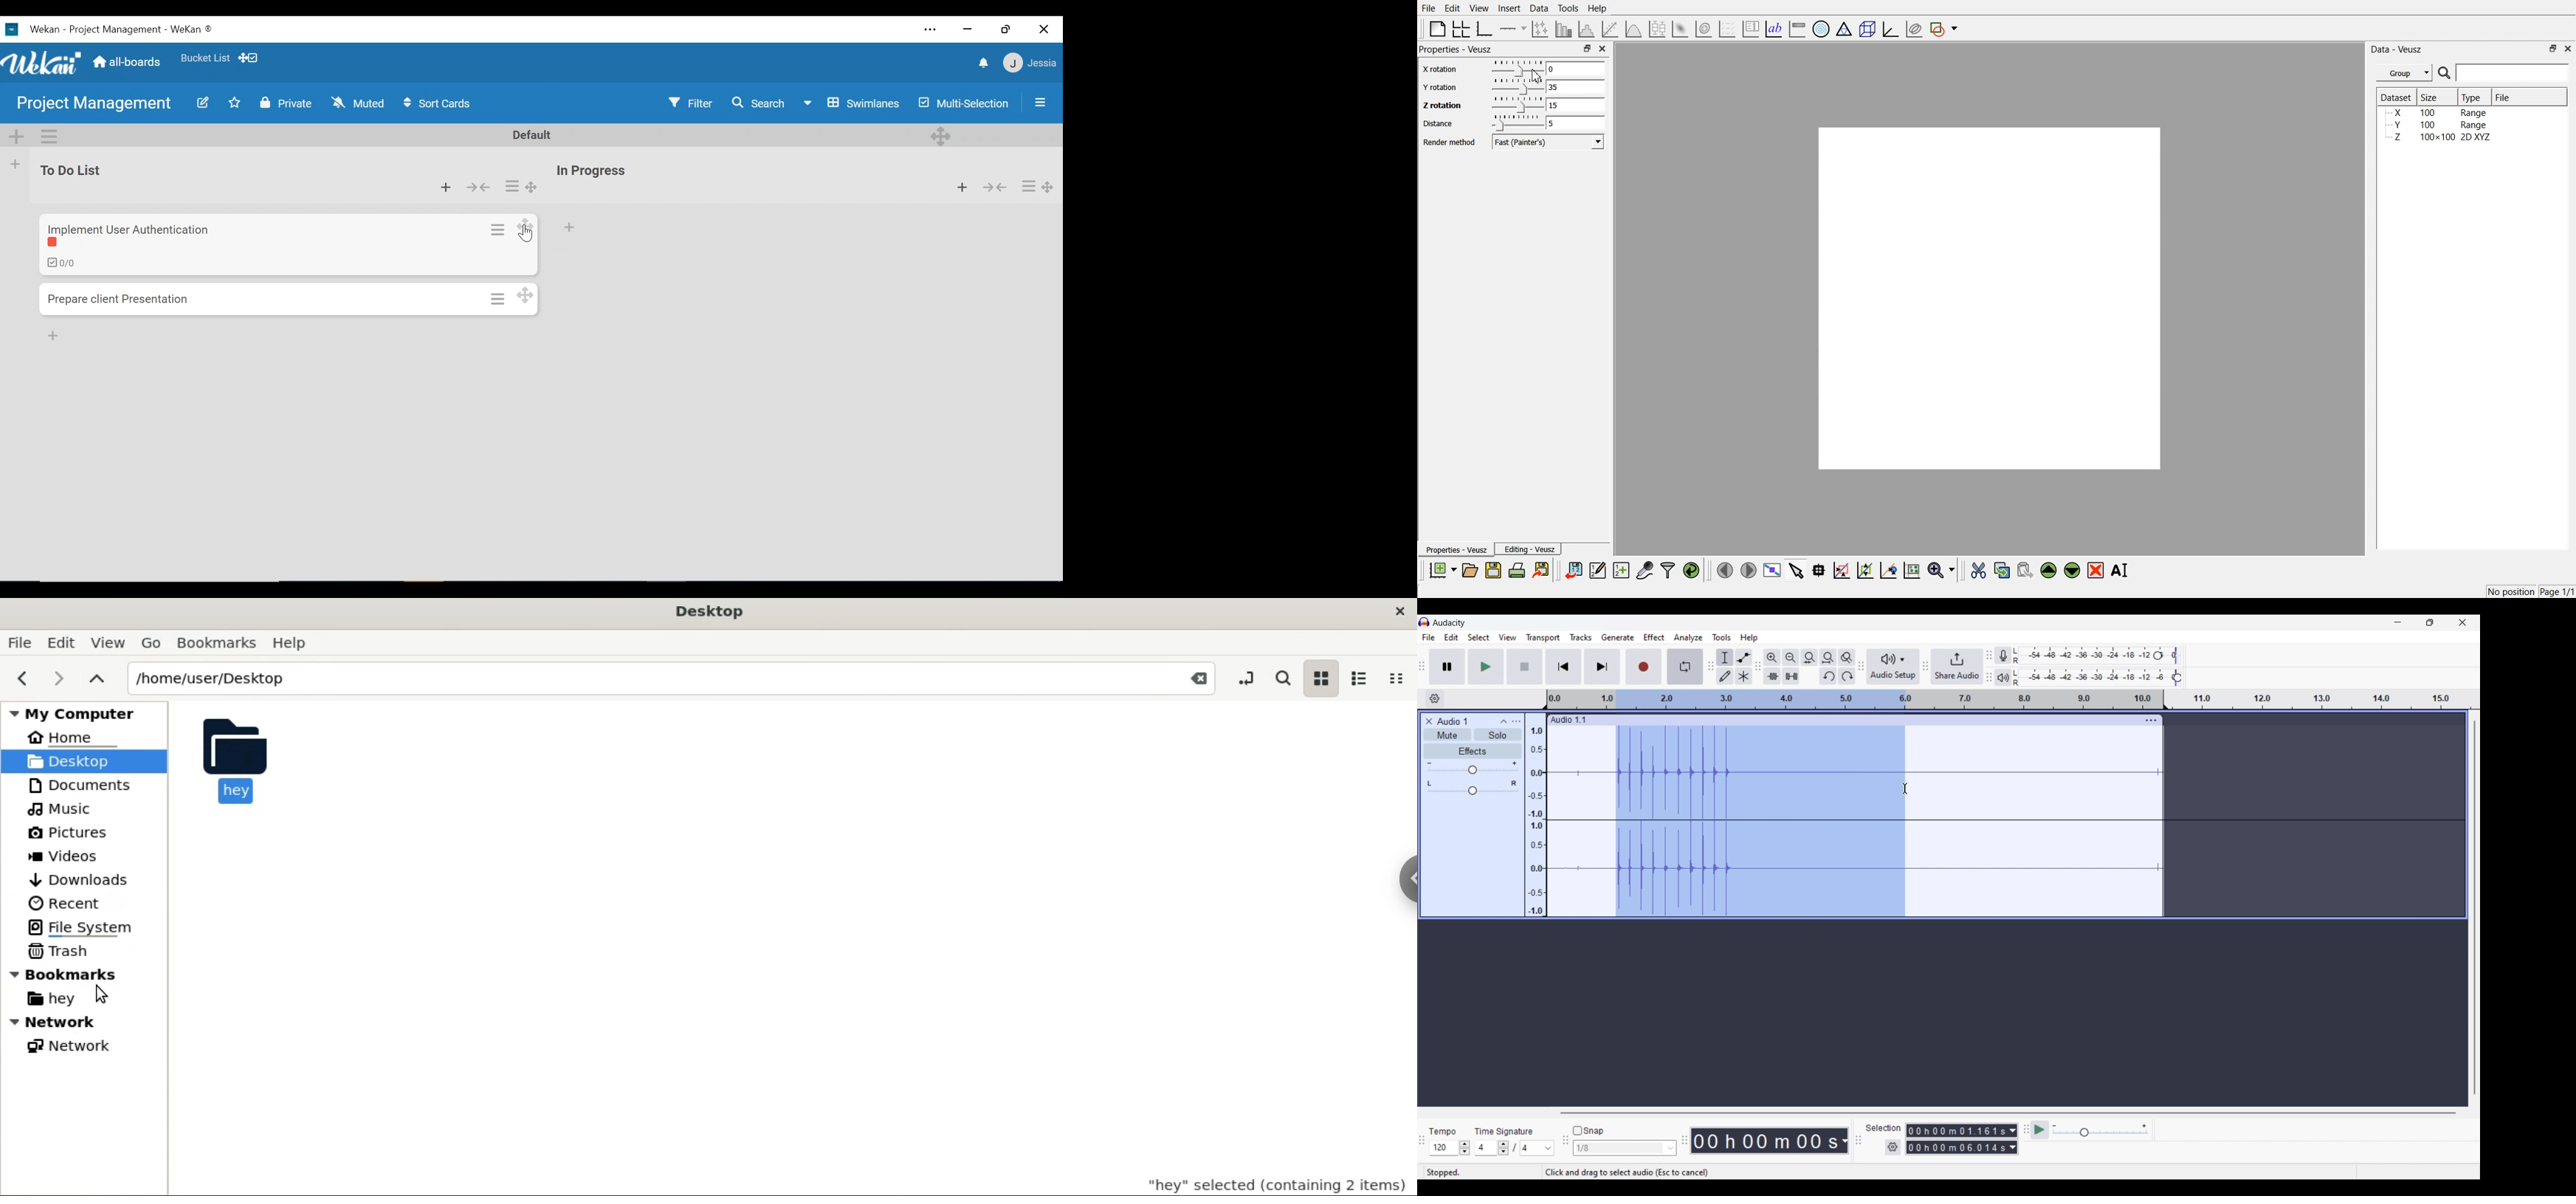 This screenshot has width=2576, height=1204. What do you see at coordinates (1619, 1148) in the screenshot?
I see `Type in snap` at bounding box center [1619, 1148].